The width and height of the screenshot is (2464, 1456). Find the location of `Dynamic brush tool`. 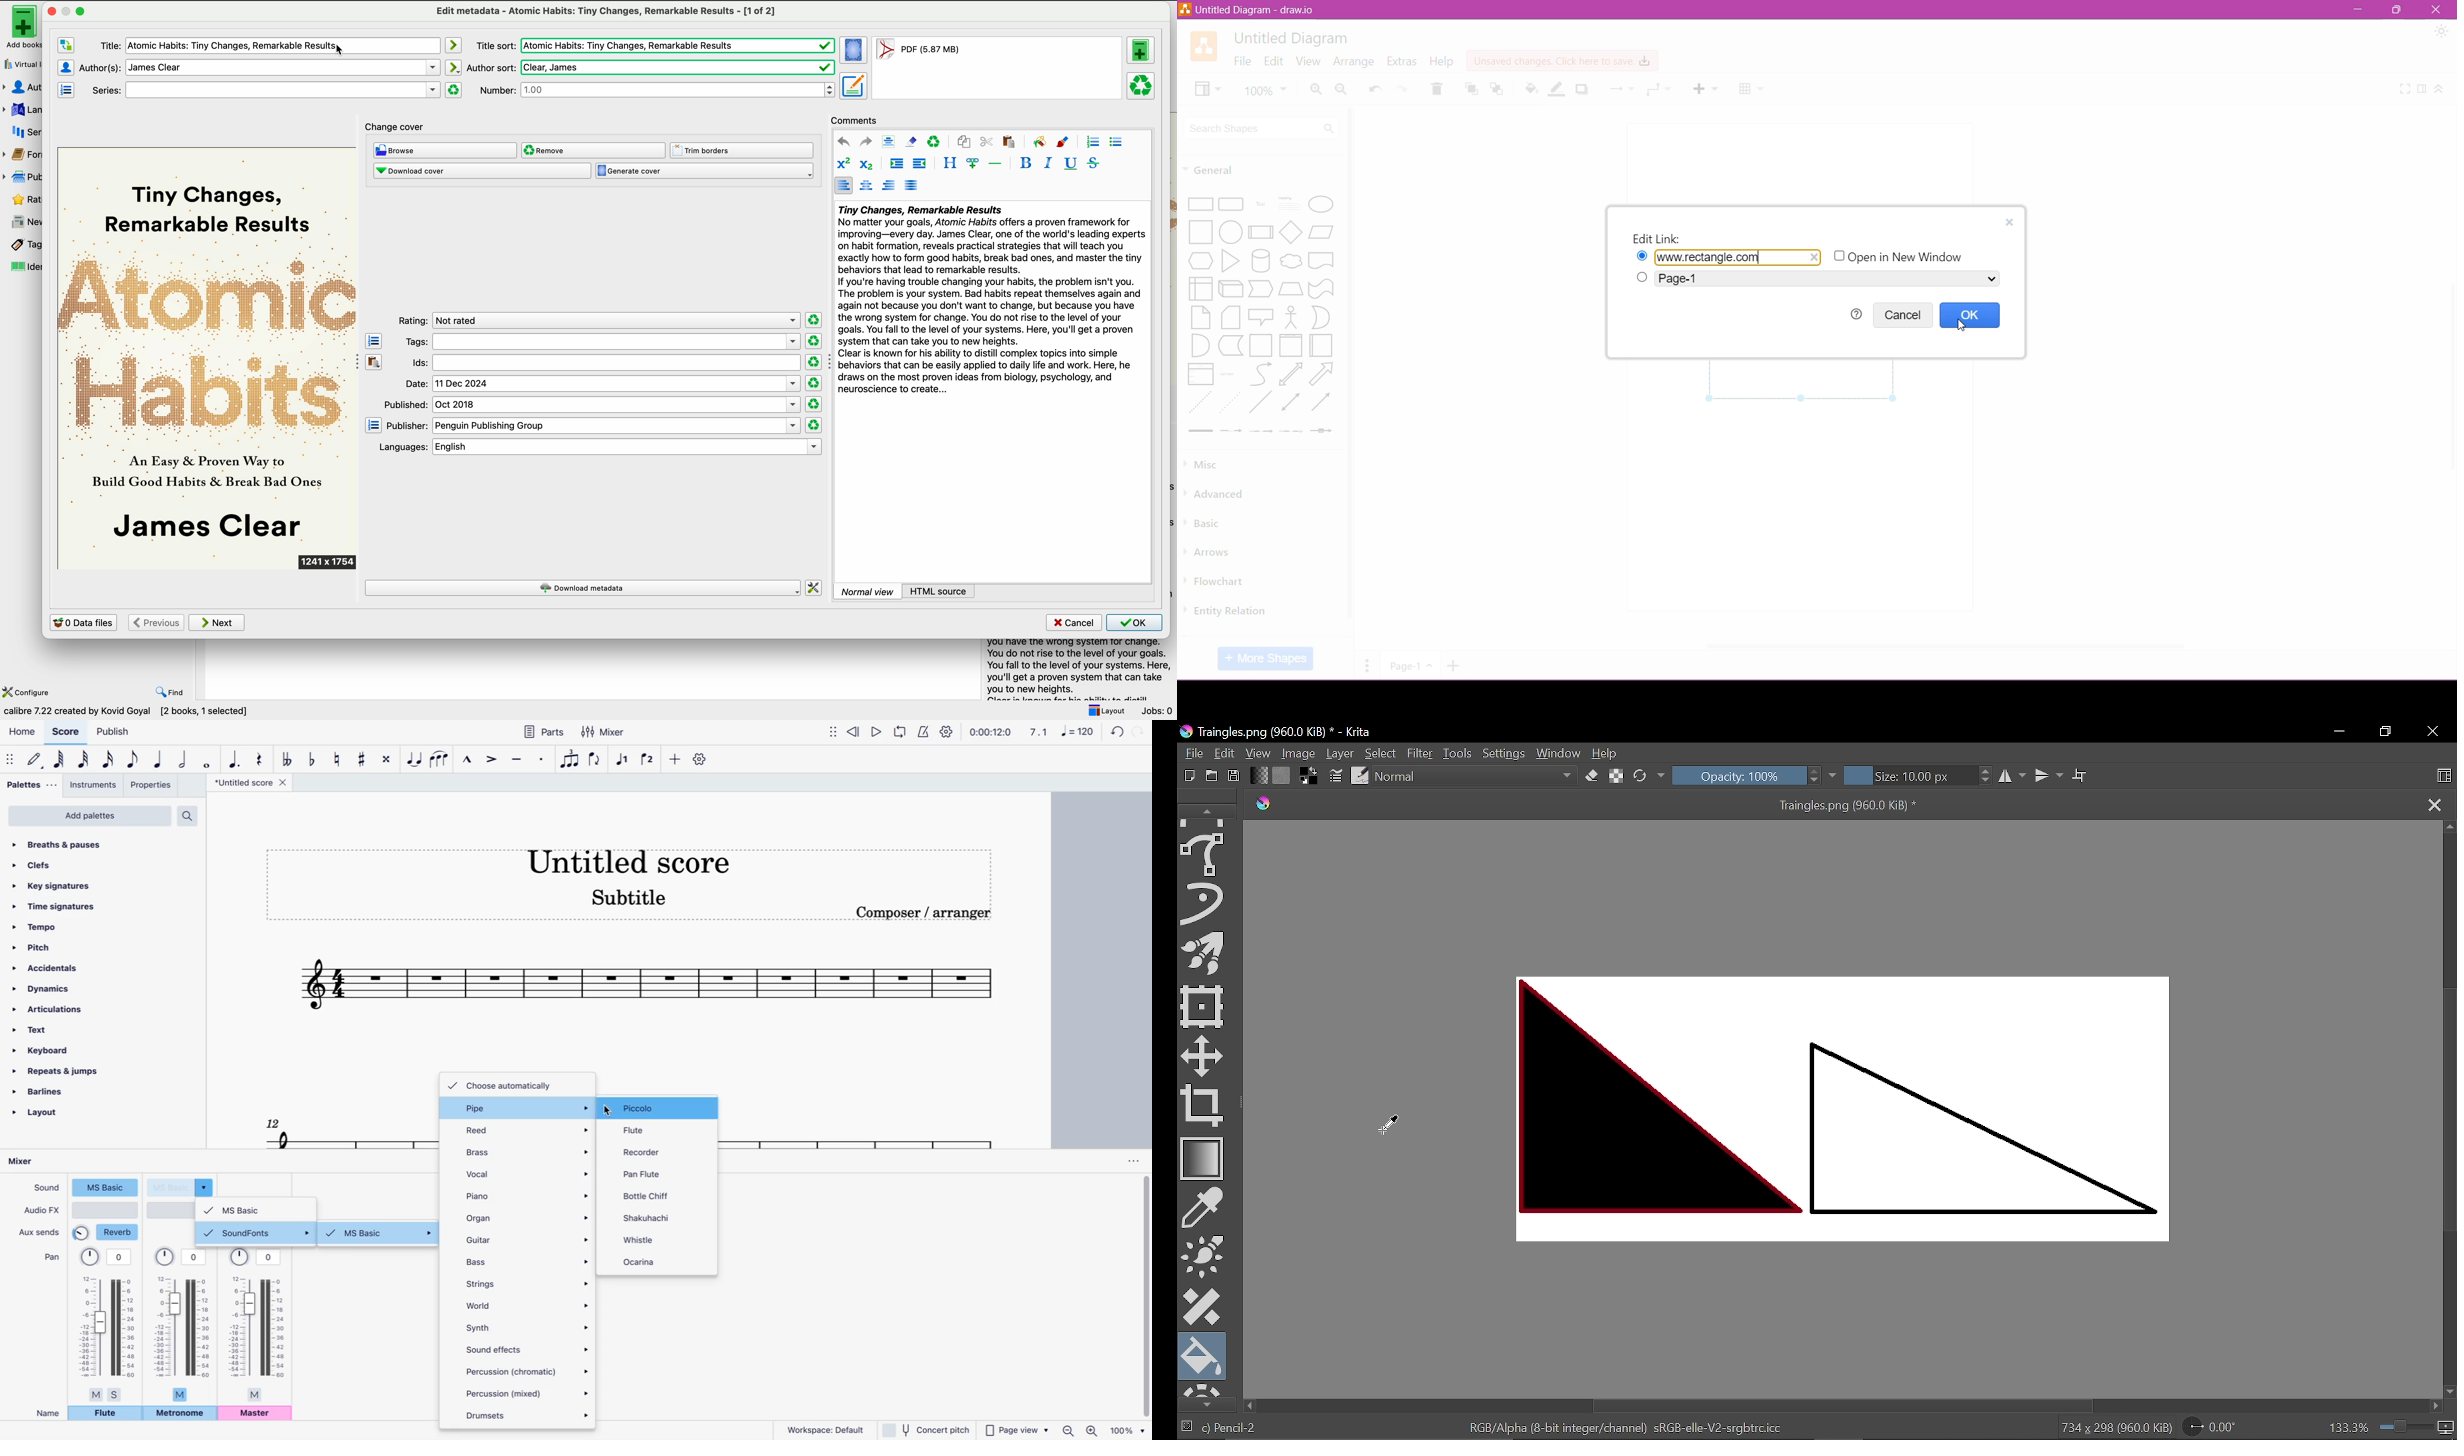

Dynamic brush tool is located at coordinates (1205, 902).